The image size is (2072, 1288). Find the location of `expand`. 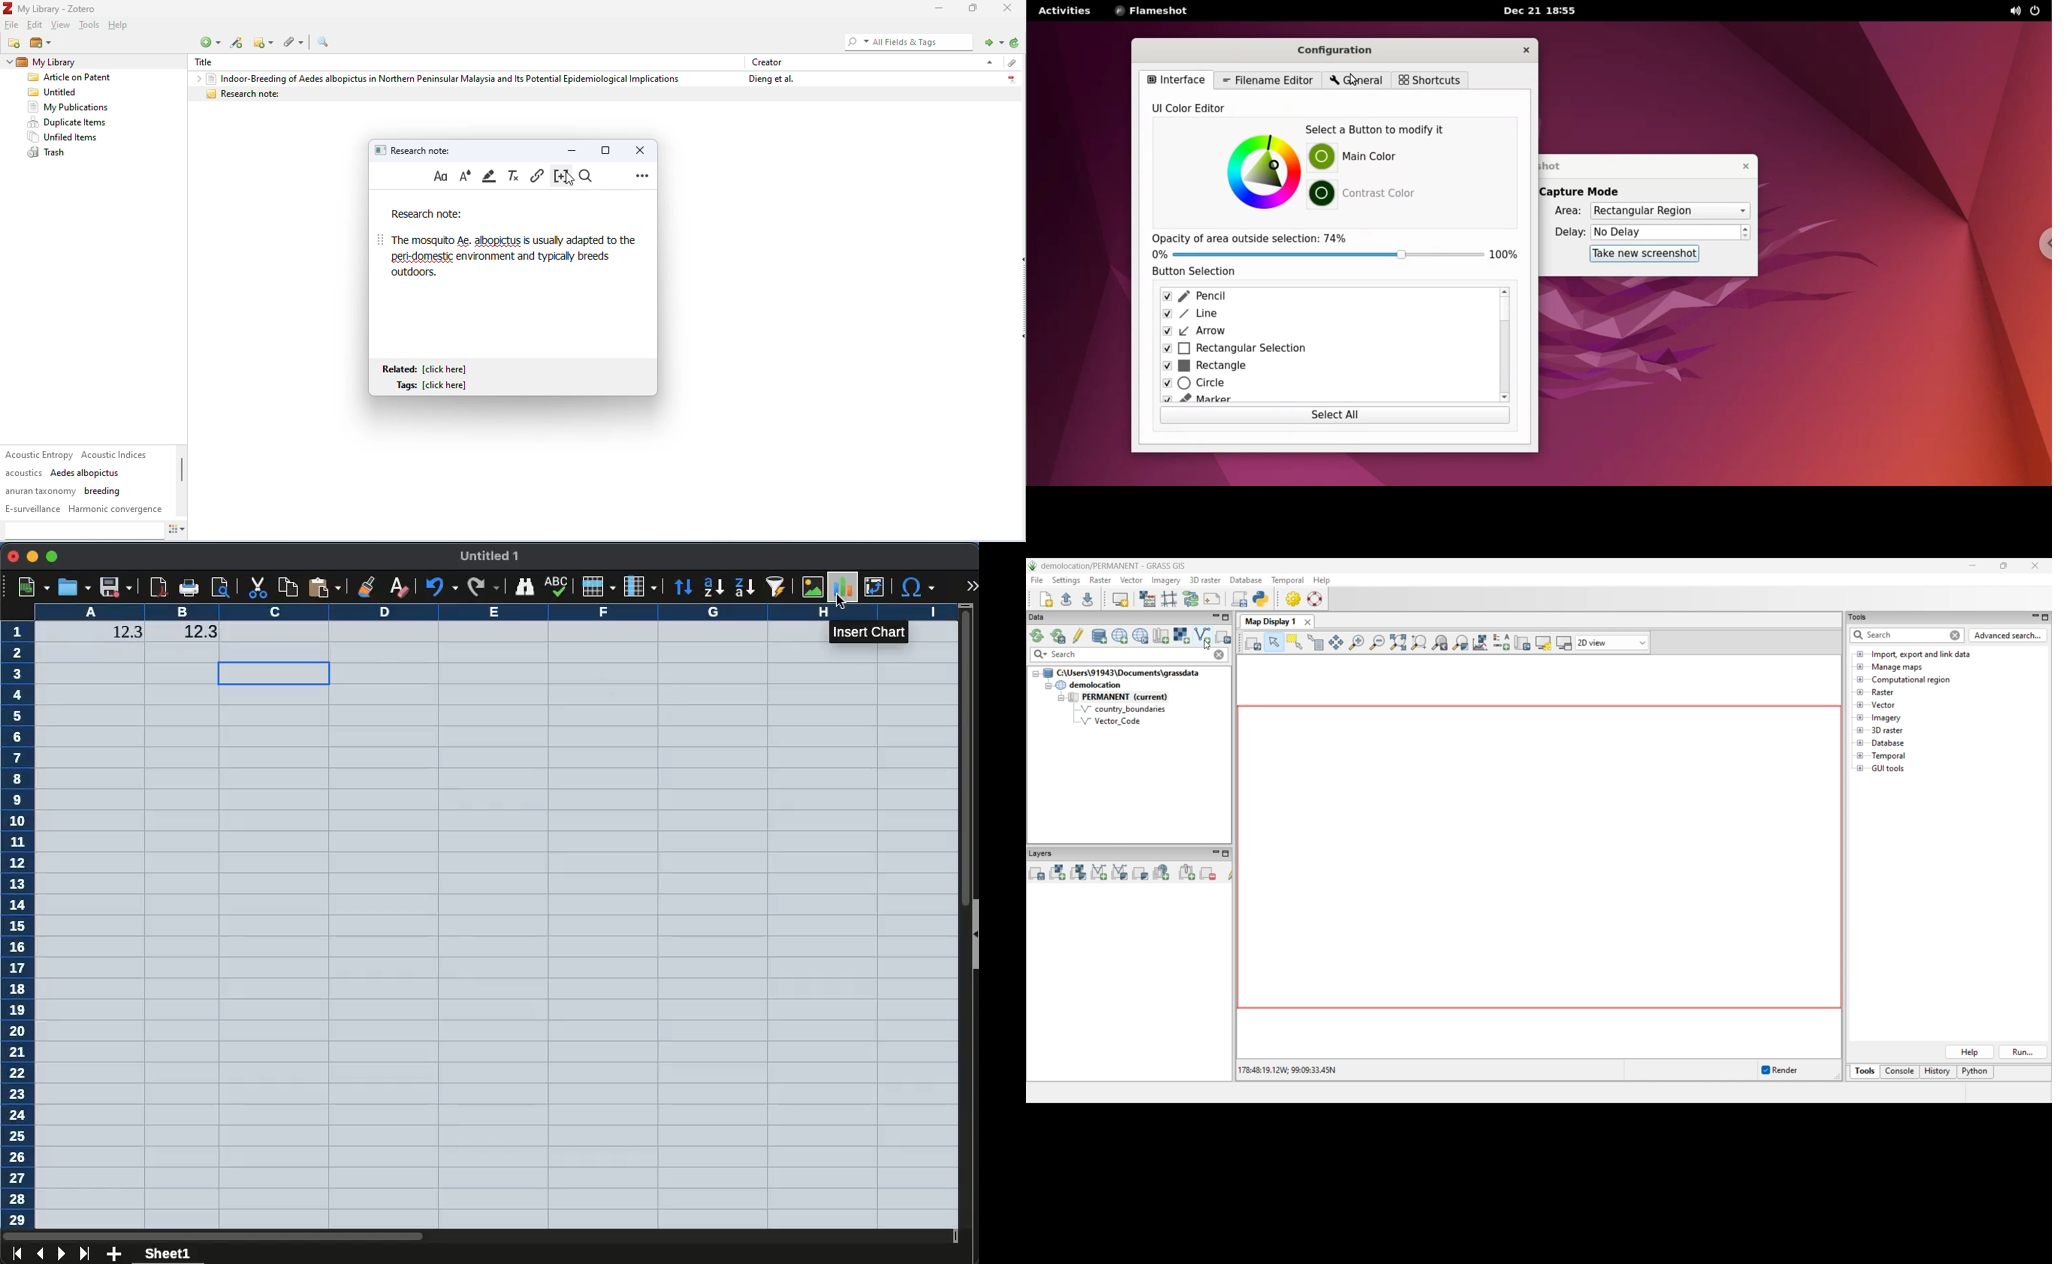

expand is located at coordinates (972, 585).